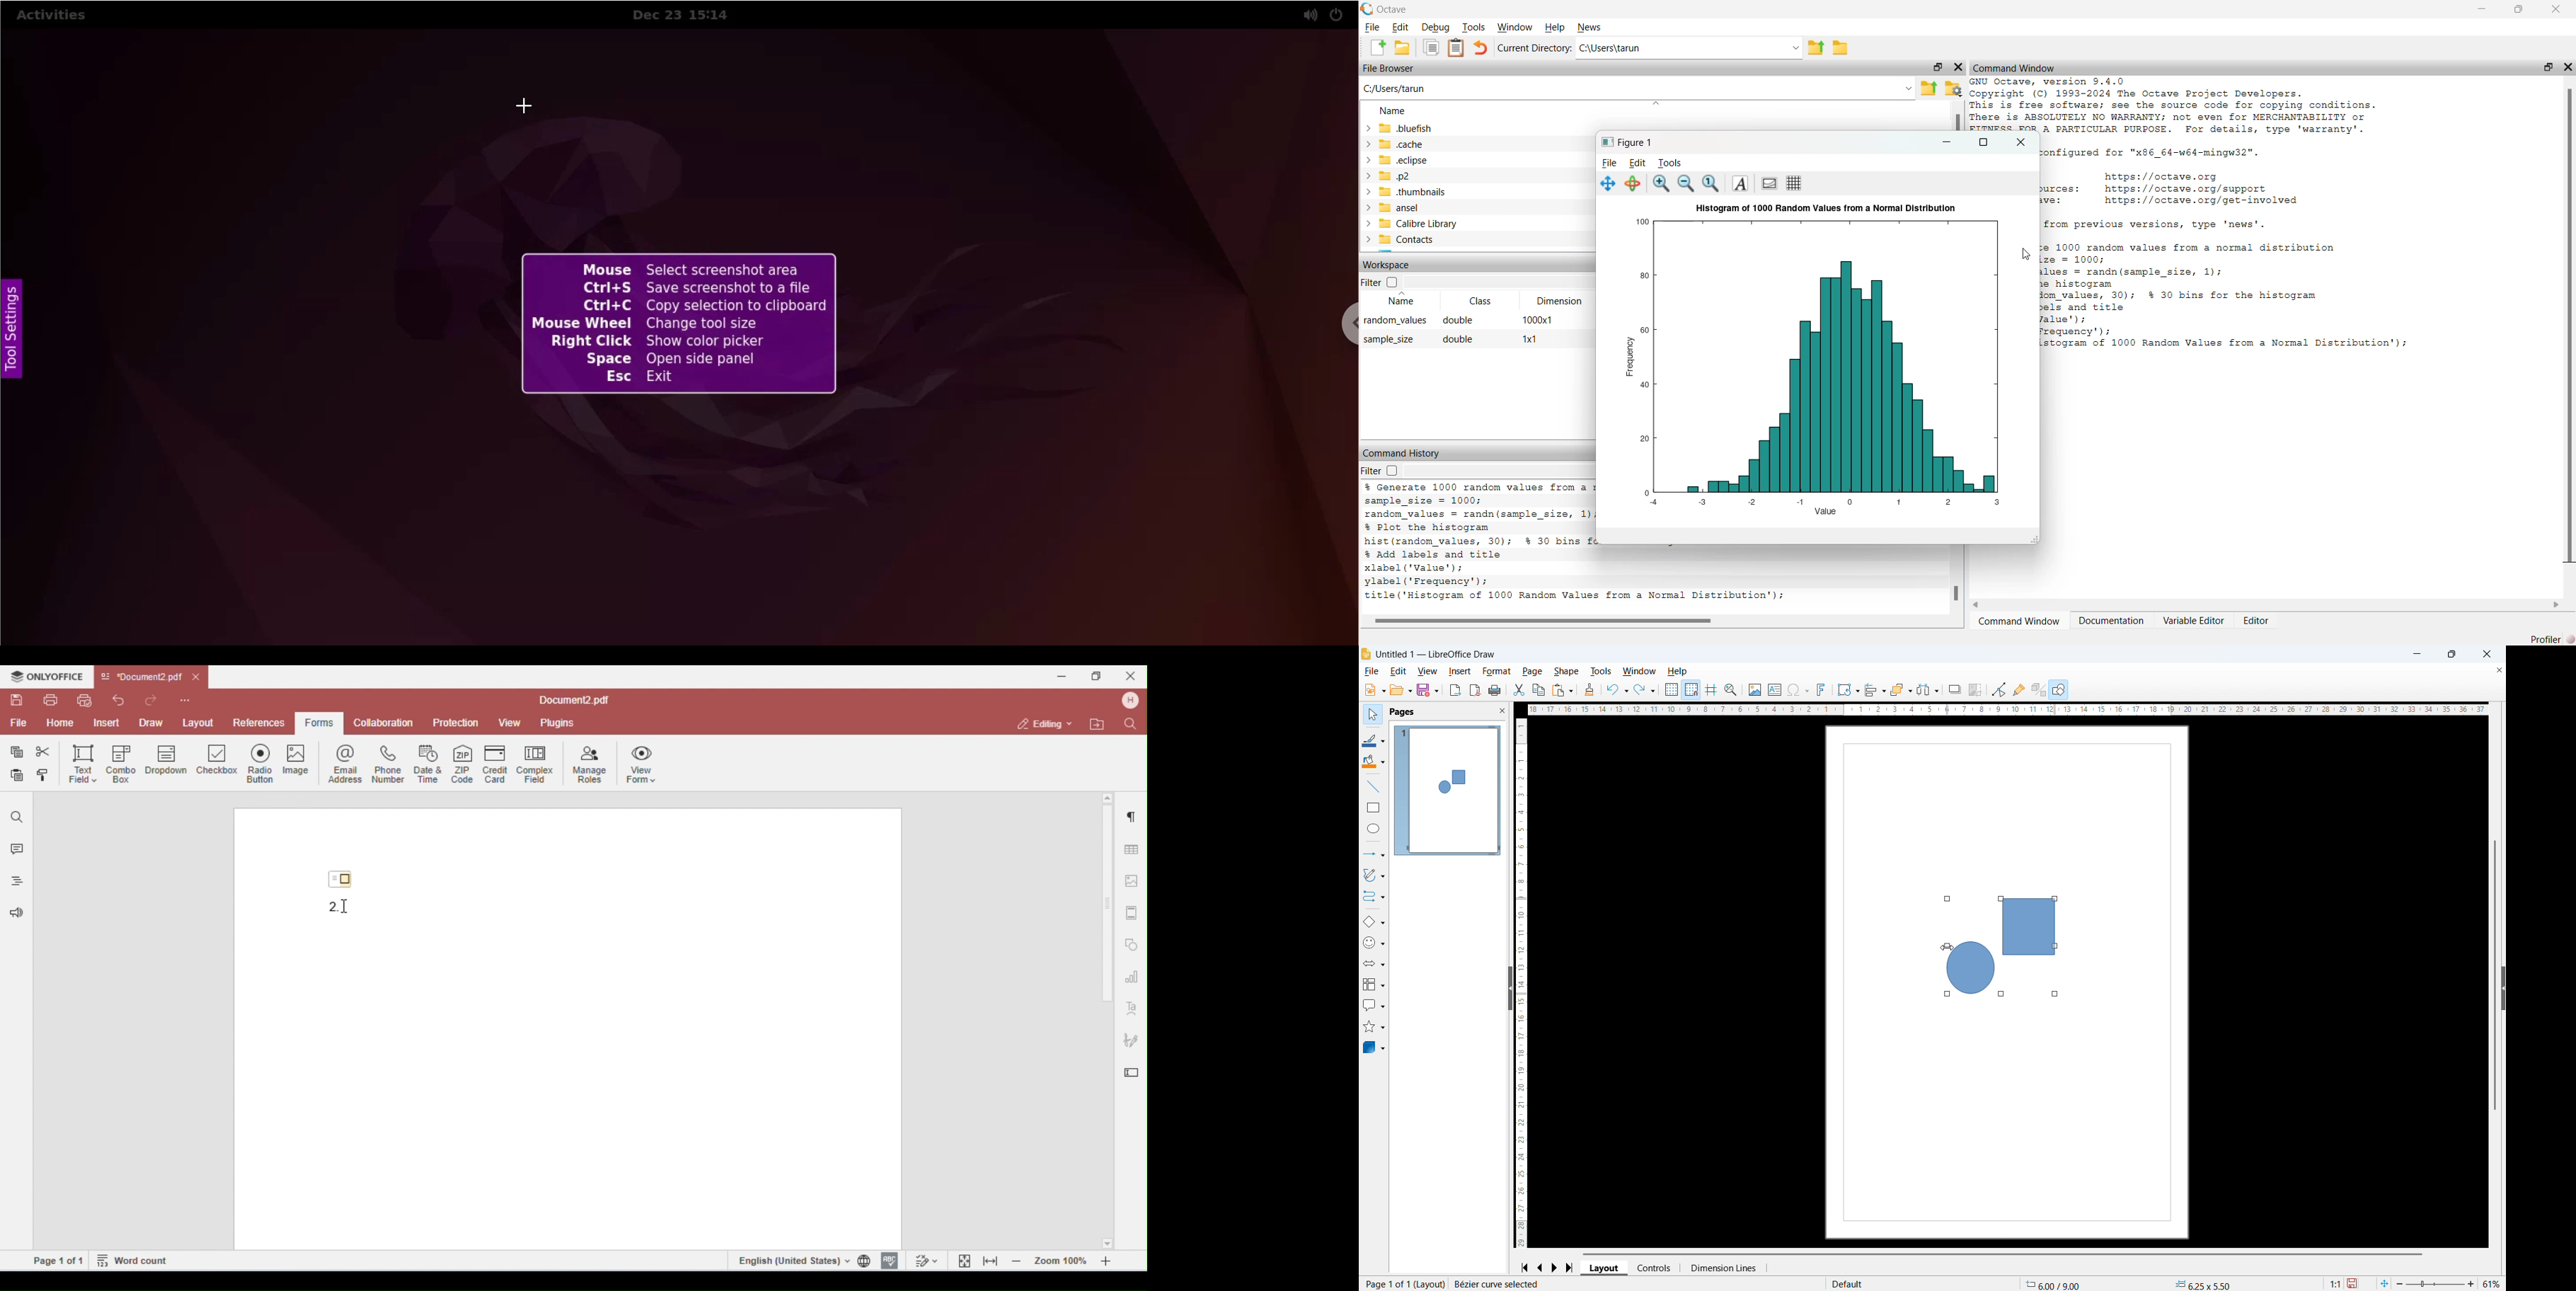 Image resolution: width=2576 pixels, height=1316 pixels. Describe the element at coordinates (1645, 690) in the screenshot. I see `redo ` at that location.